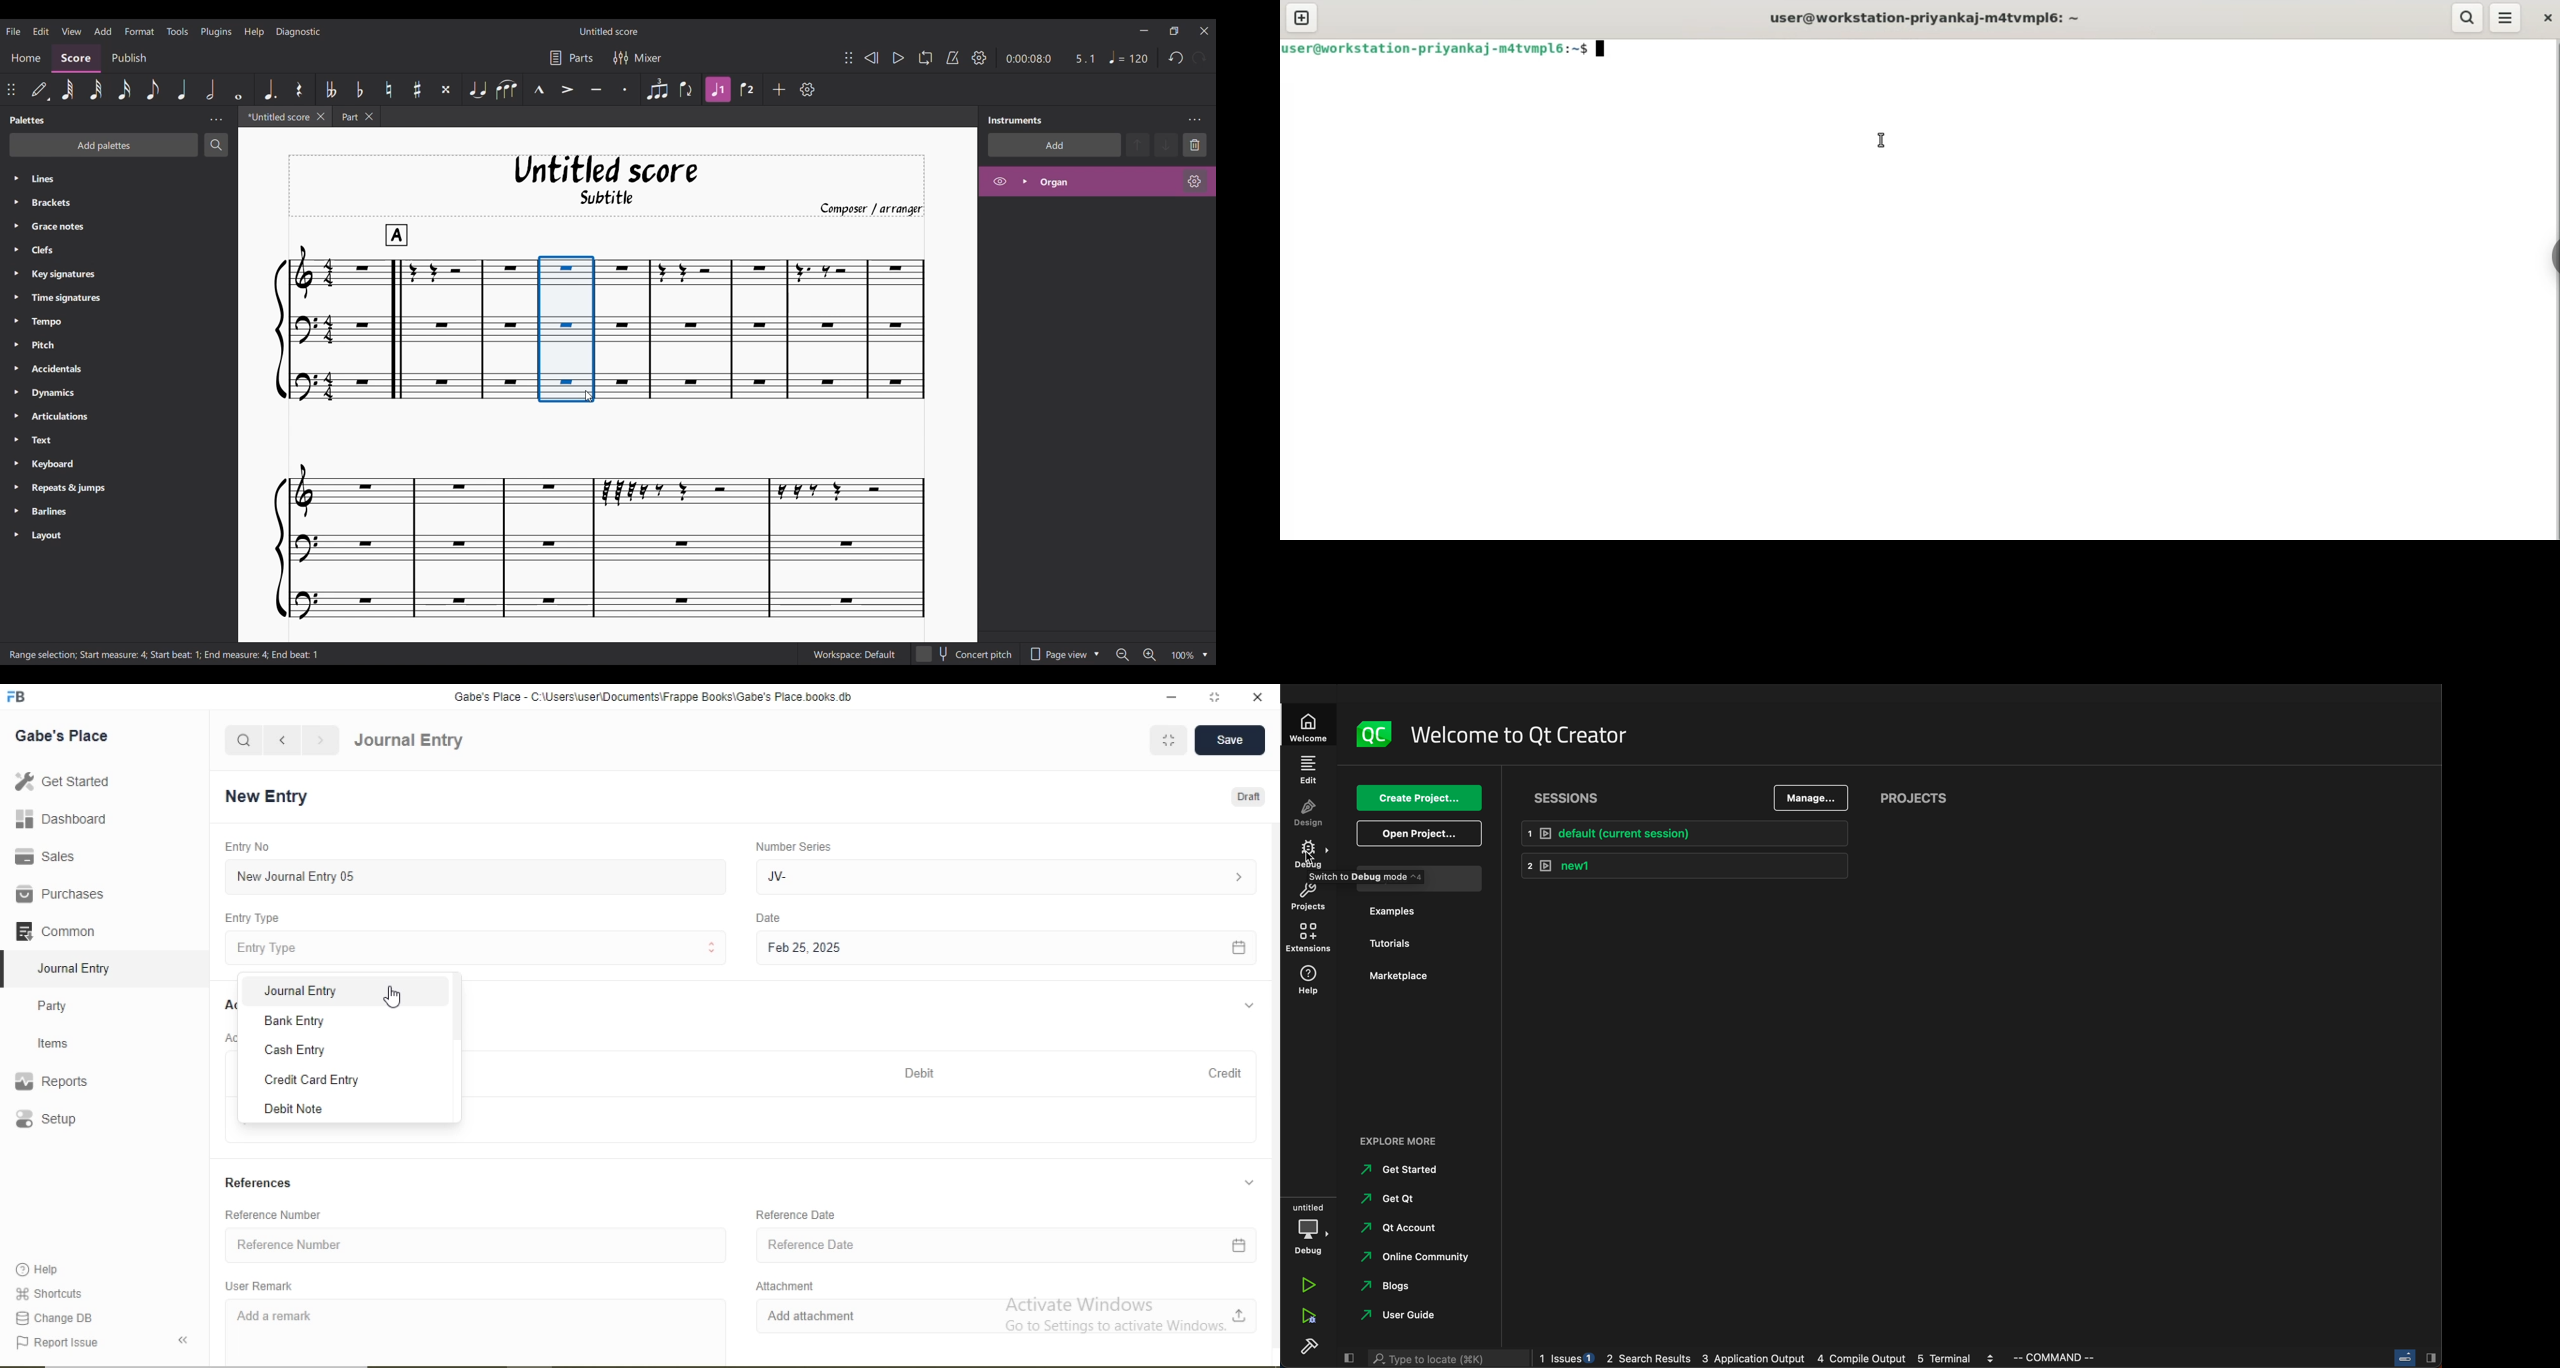 The width and height of the screenshot is (2576, 1372). Describe the element at coordinates (478, 1329) in the screenshot. I see `Add a remark` at that location.